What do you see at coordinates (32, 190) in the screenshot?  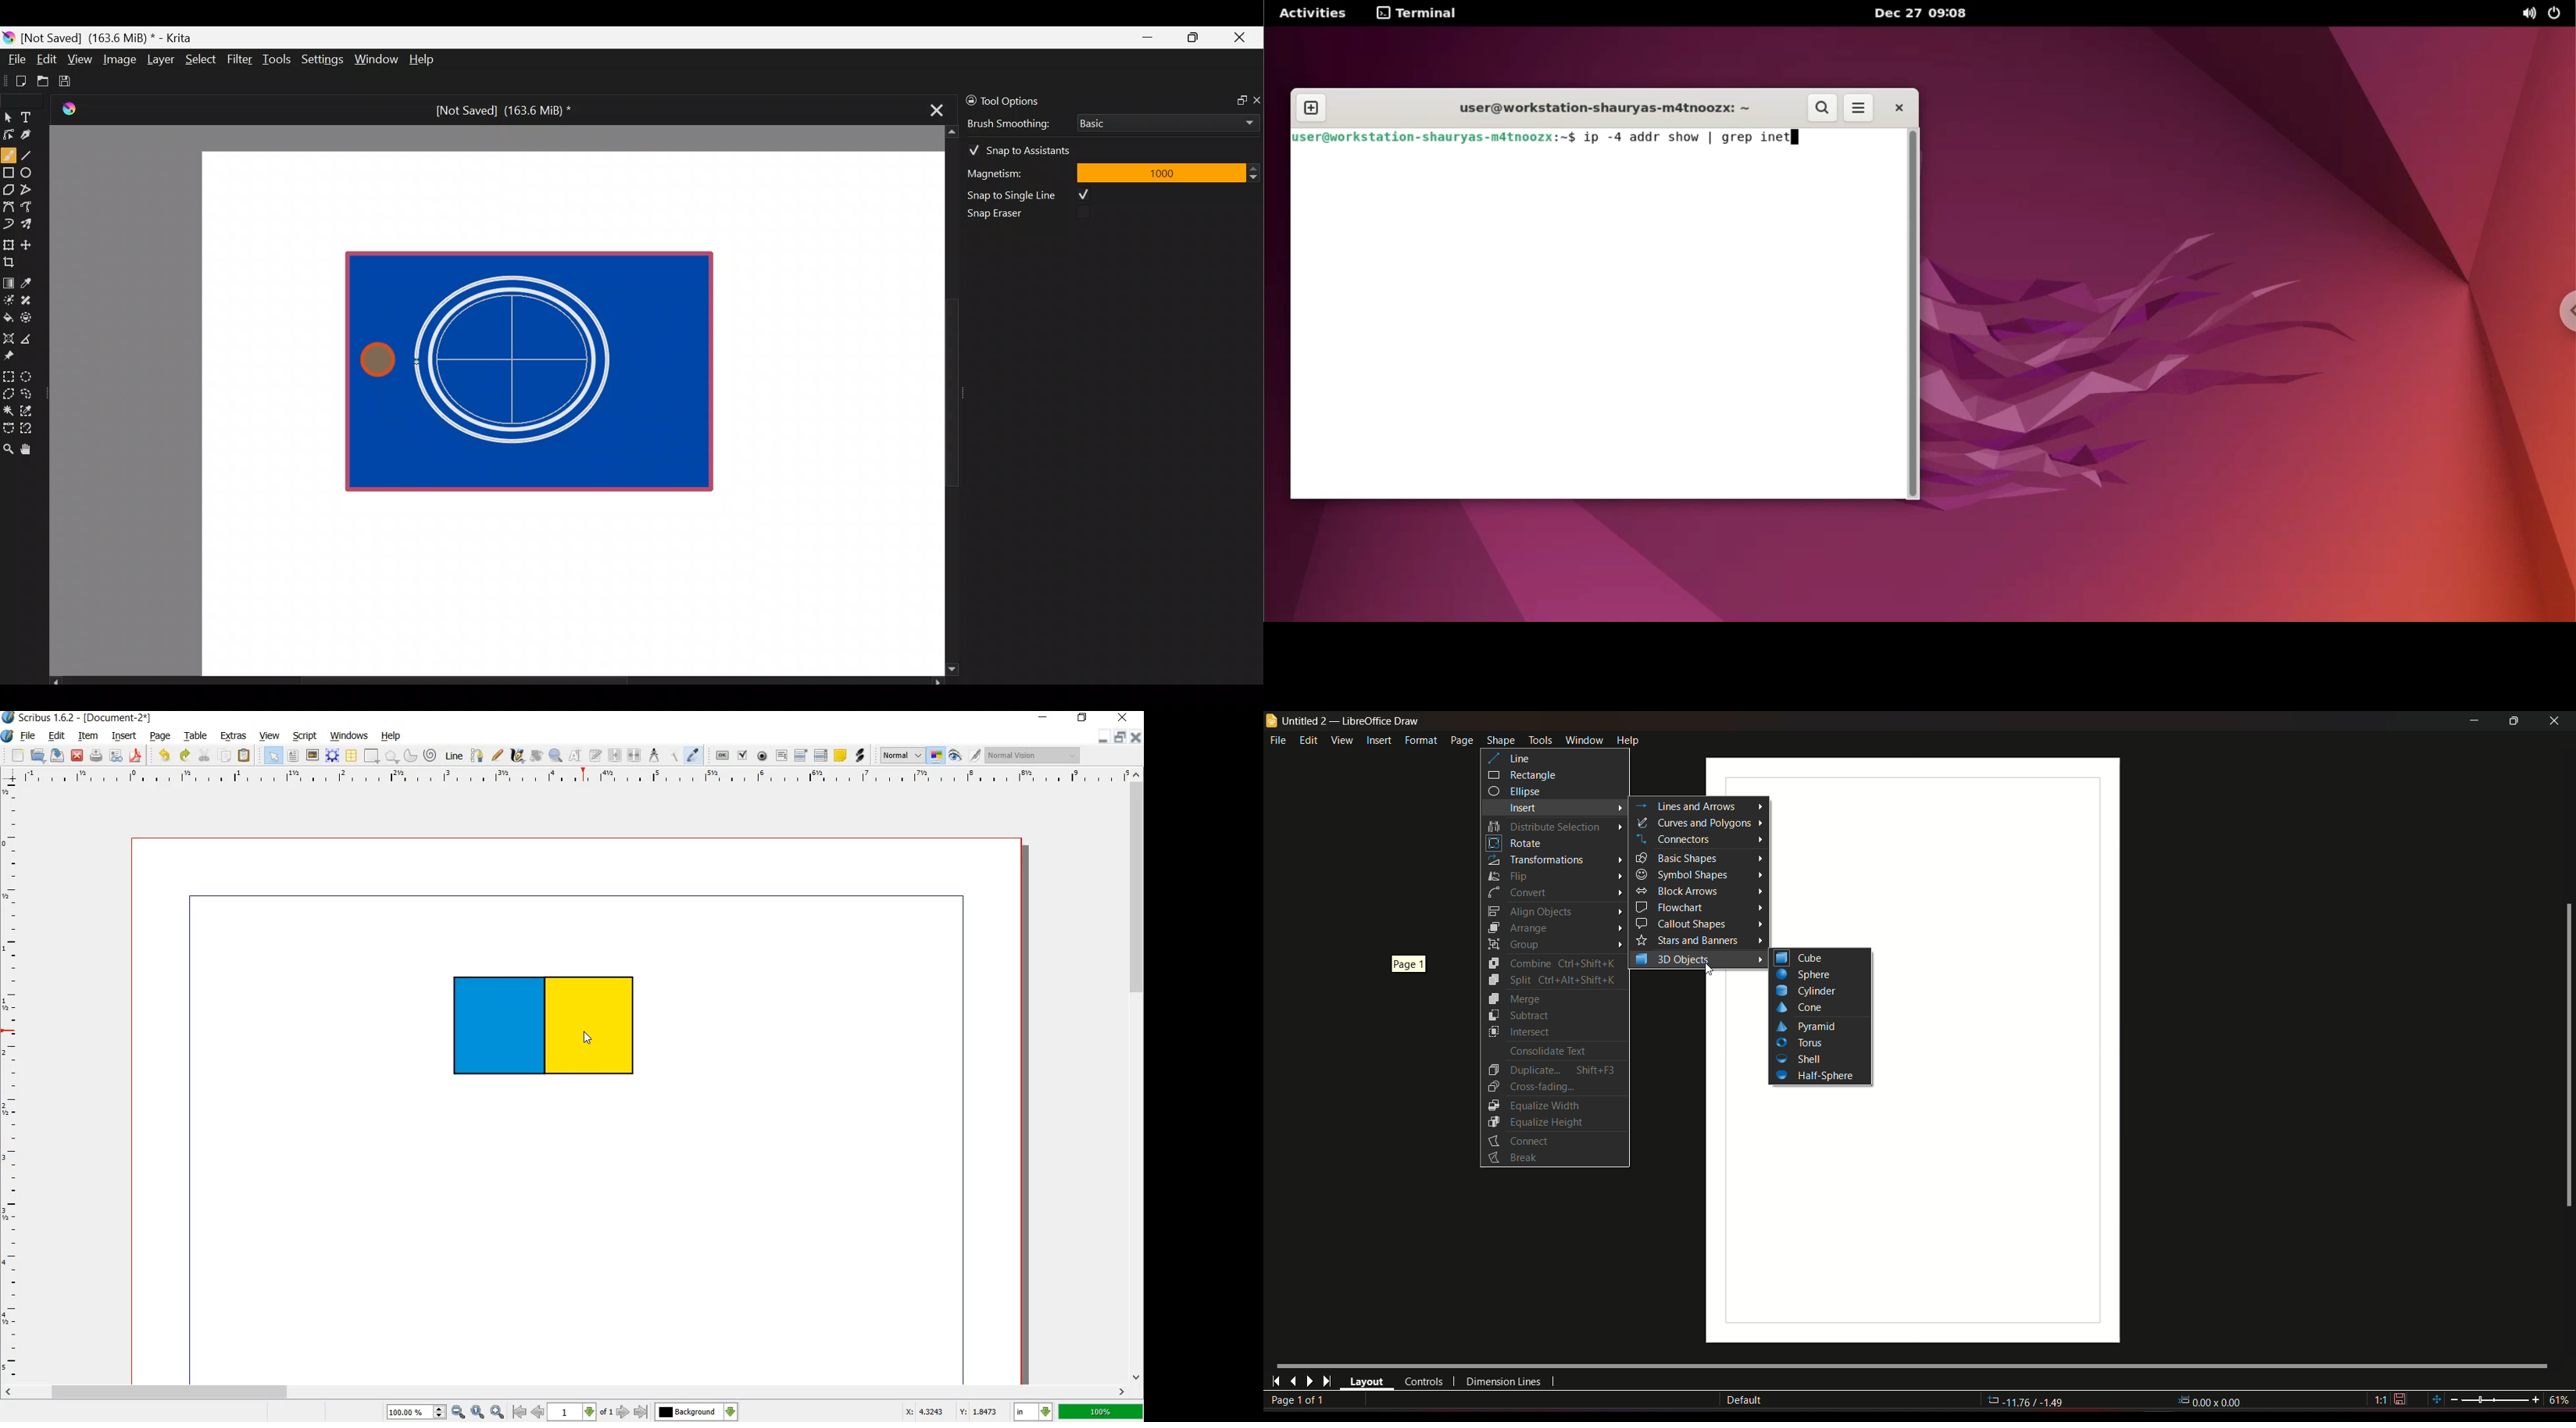 I see `Polyline tool` at bounding box center [32, 190].